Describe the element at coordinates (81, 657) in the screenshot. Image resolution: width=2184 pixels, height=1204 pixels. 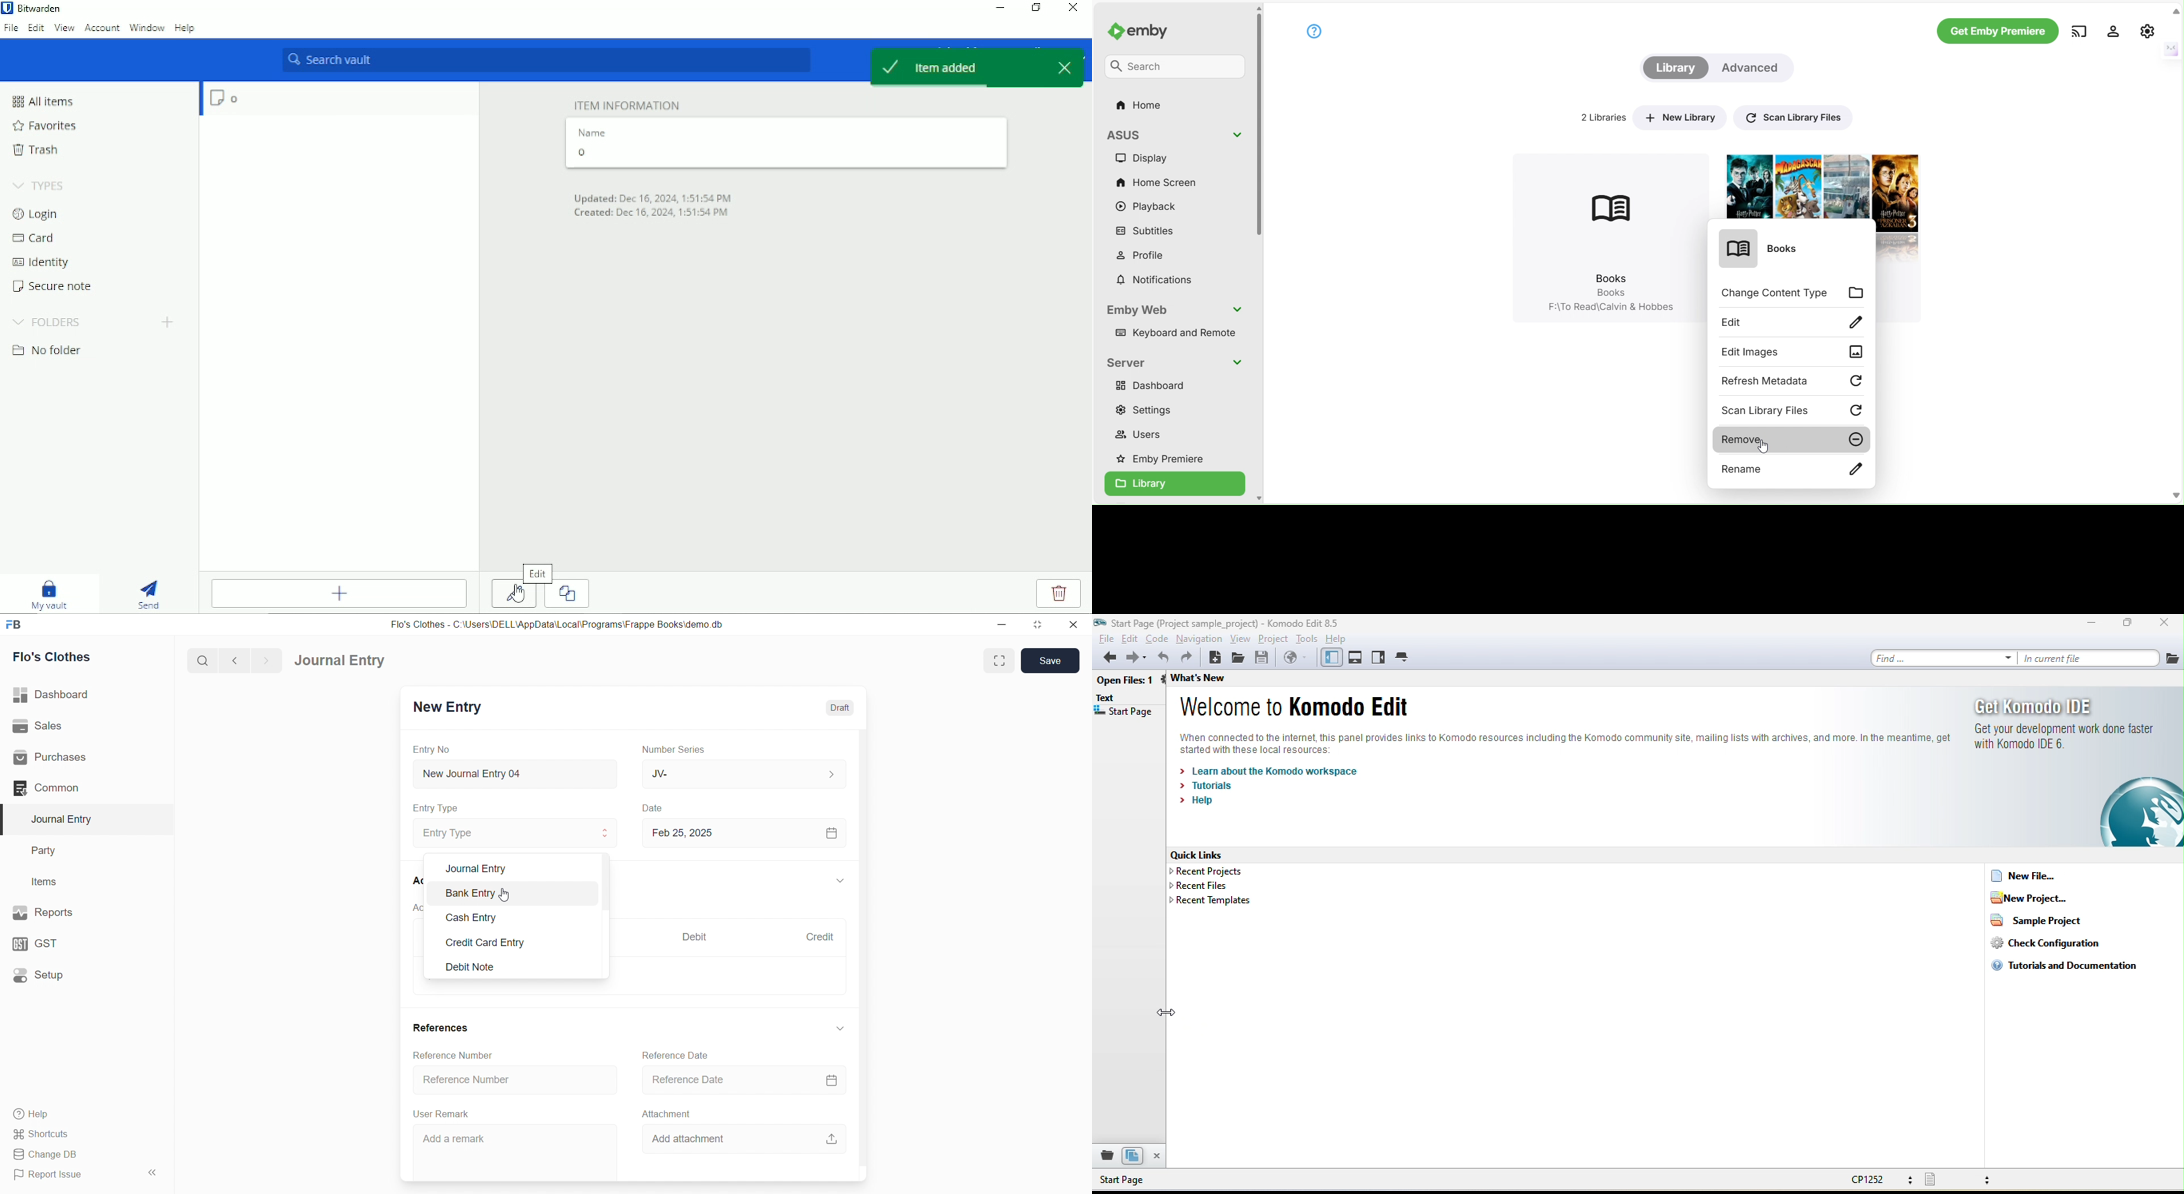
I see `Flo's Clothes` at that location.